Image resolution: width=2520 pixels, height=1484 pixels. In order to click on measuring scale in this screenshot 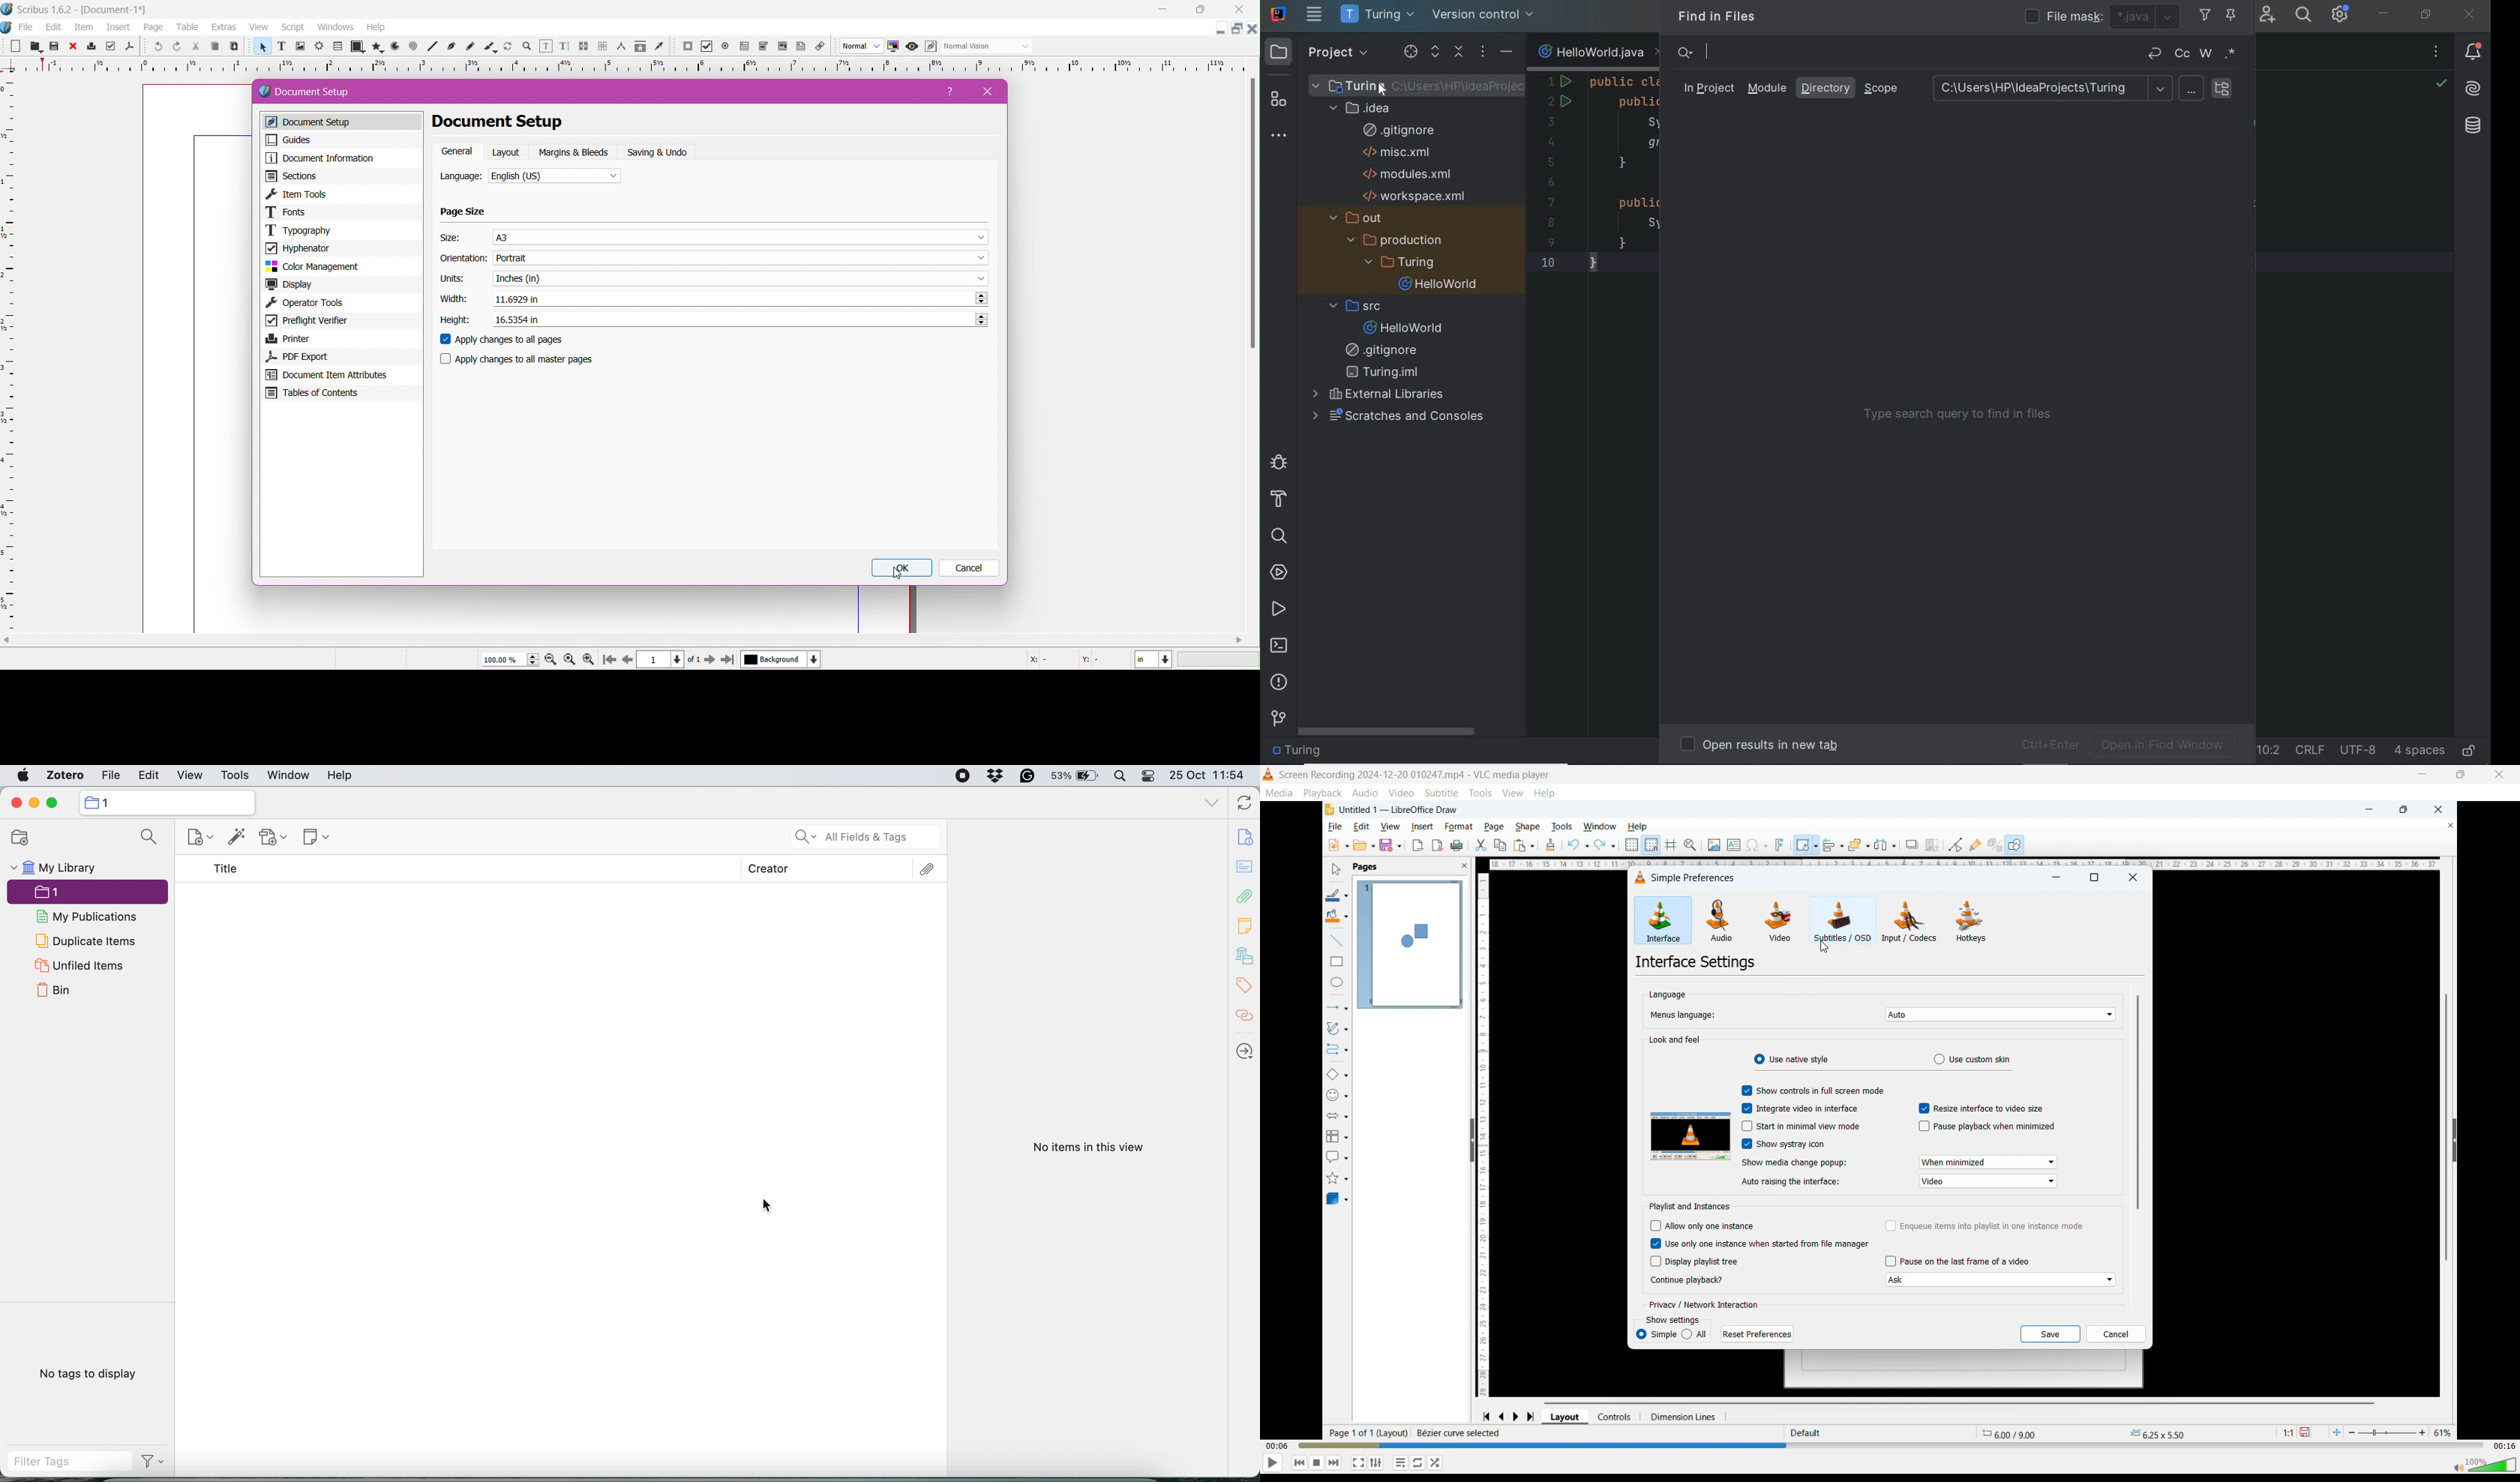, I will do `click(627, 66)`.